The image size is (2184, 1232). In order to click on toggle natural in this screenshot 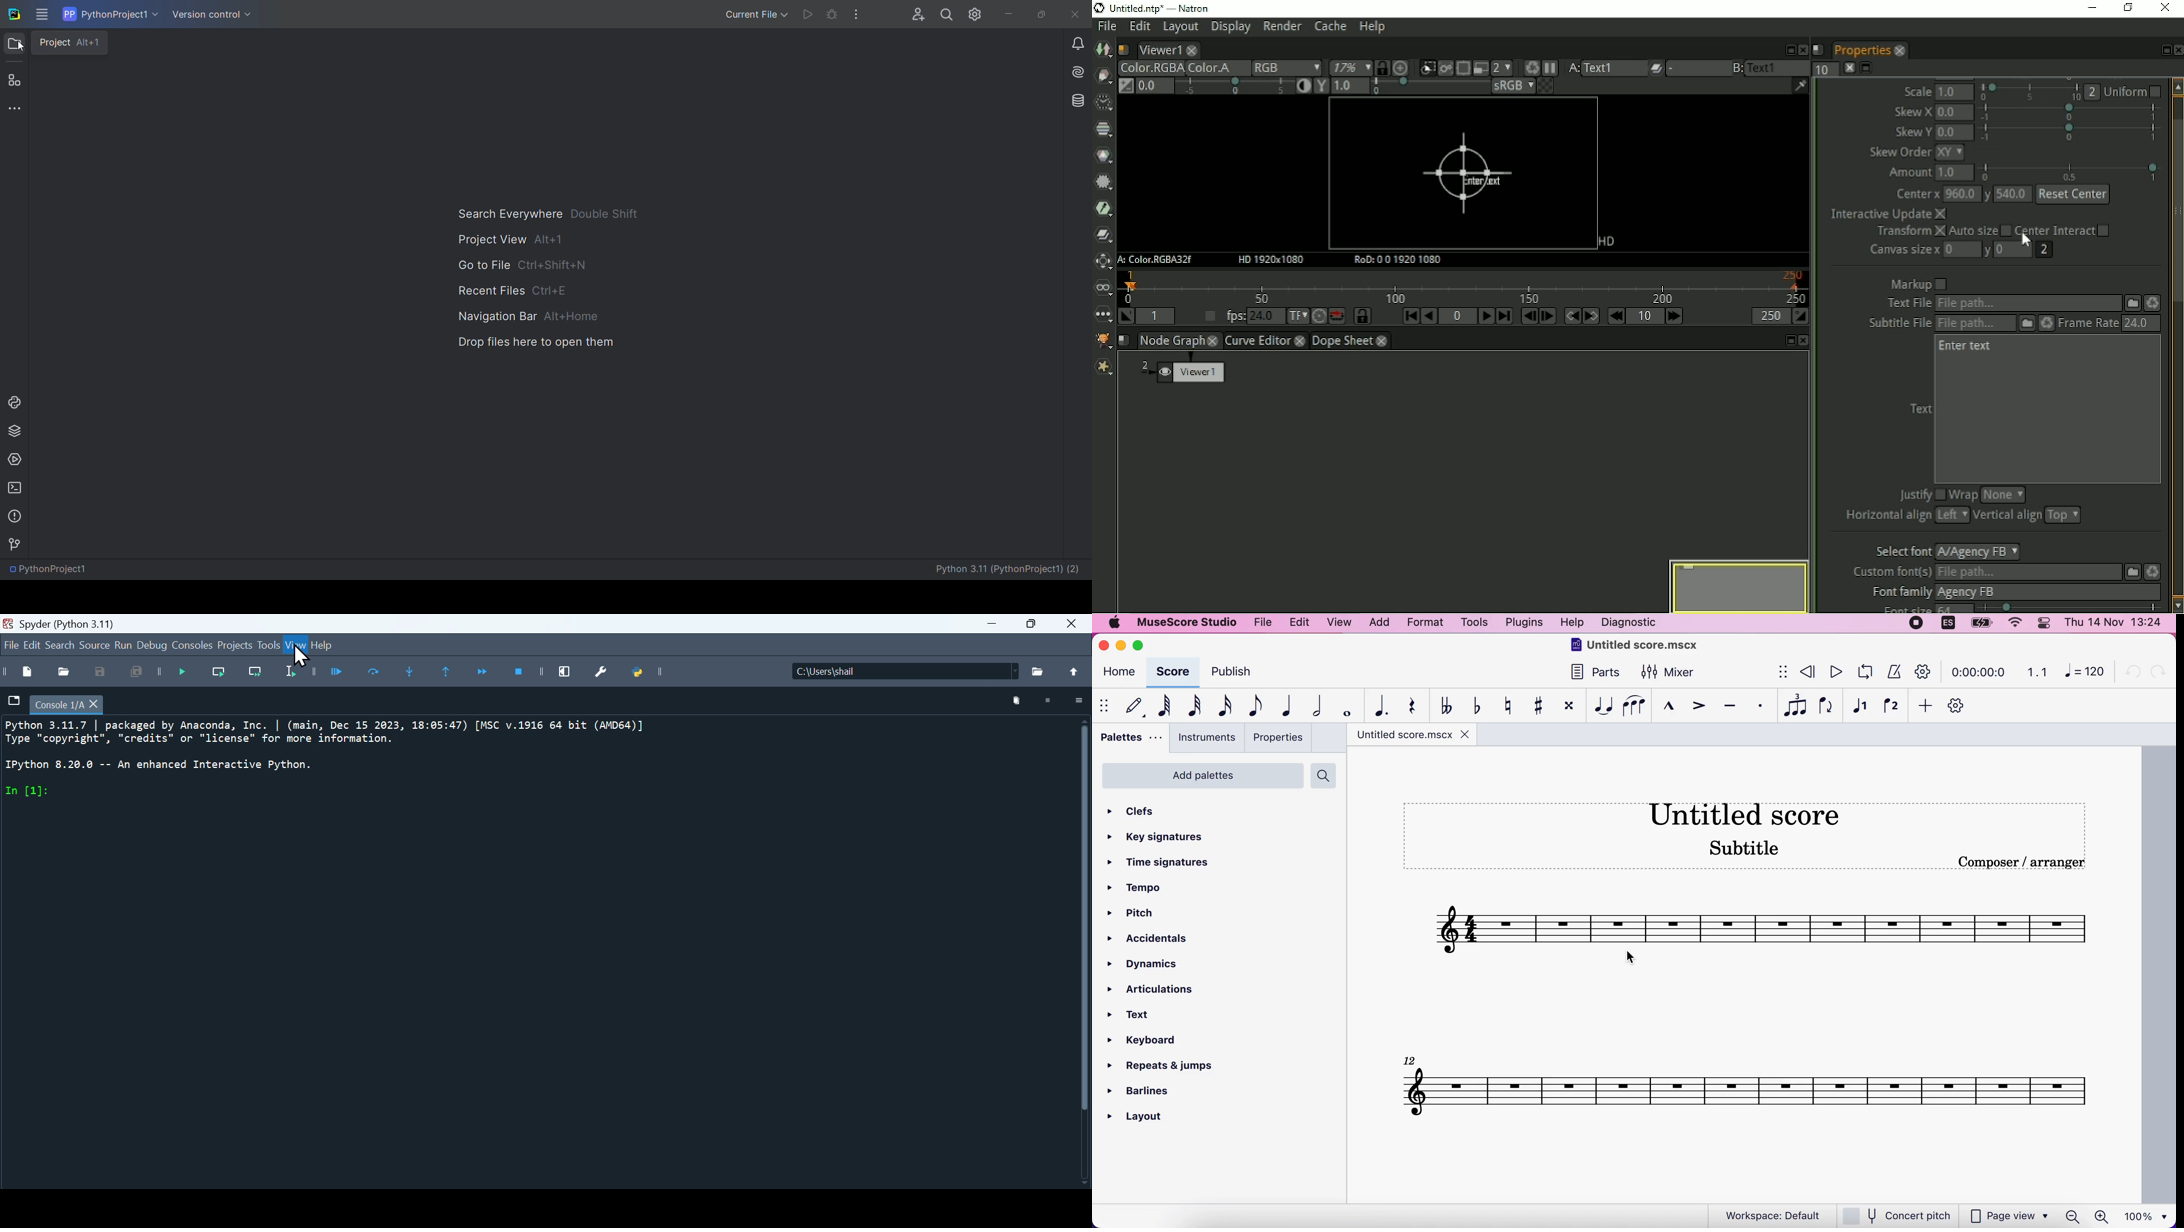, I will do `click(1504, 707)`.